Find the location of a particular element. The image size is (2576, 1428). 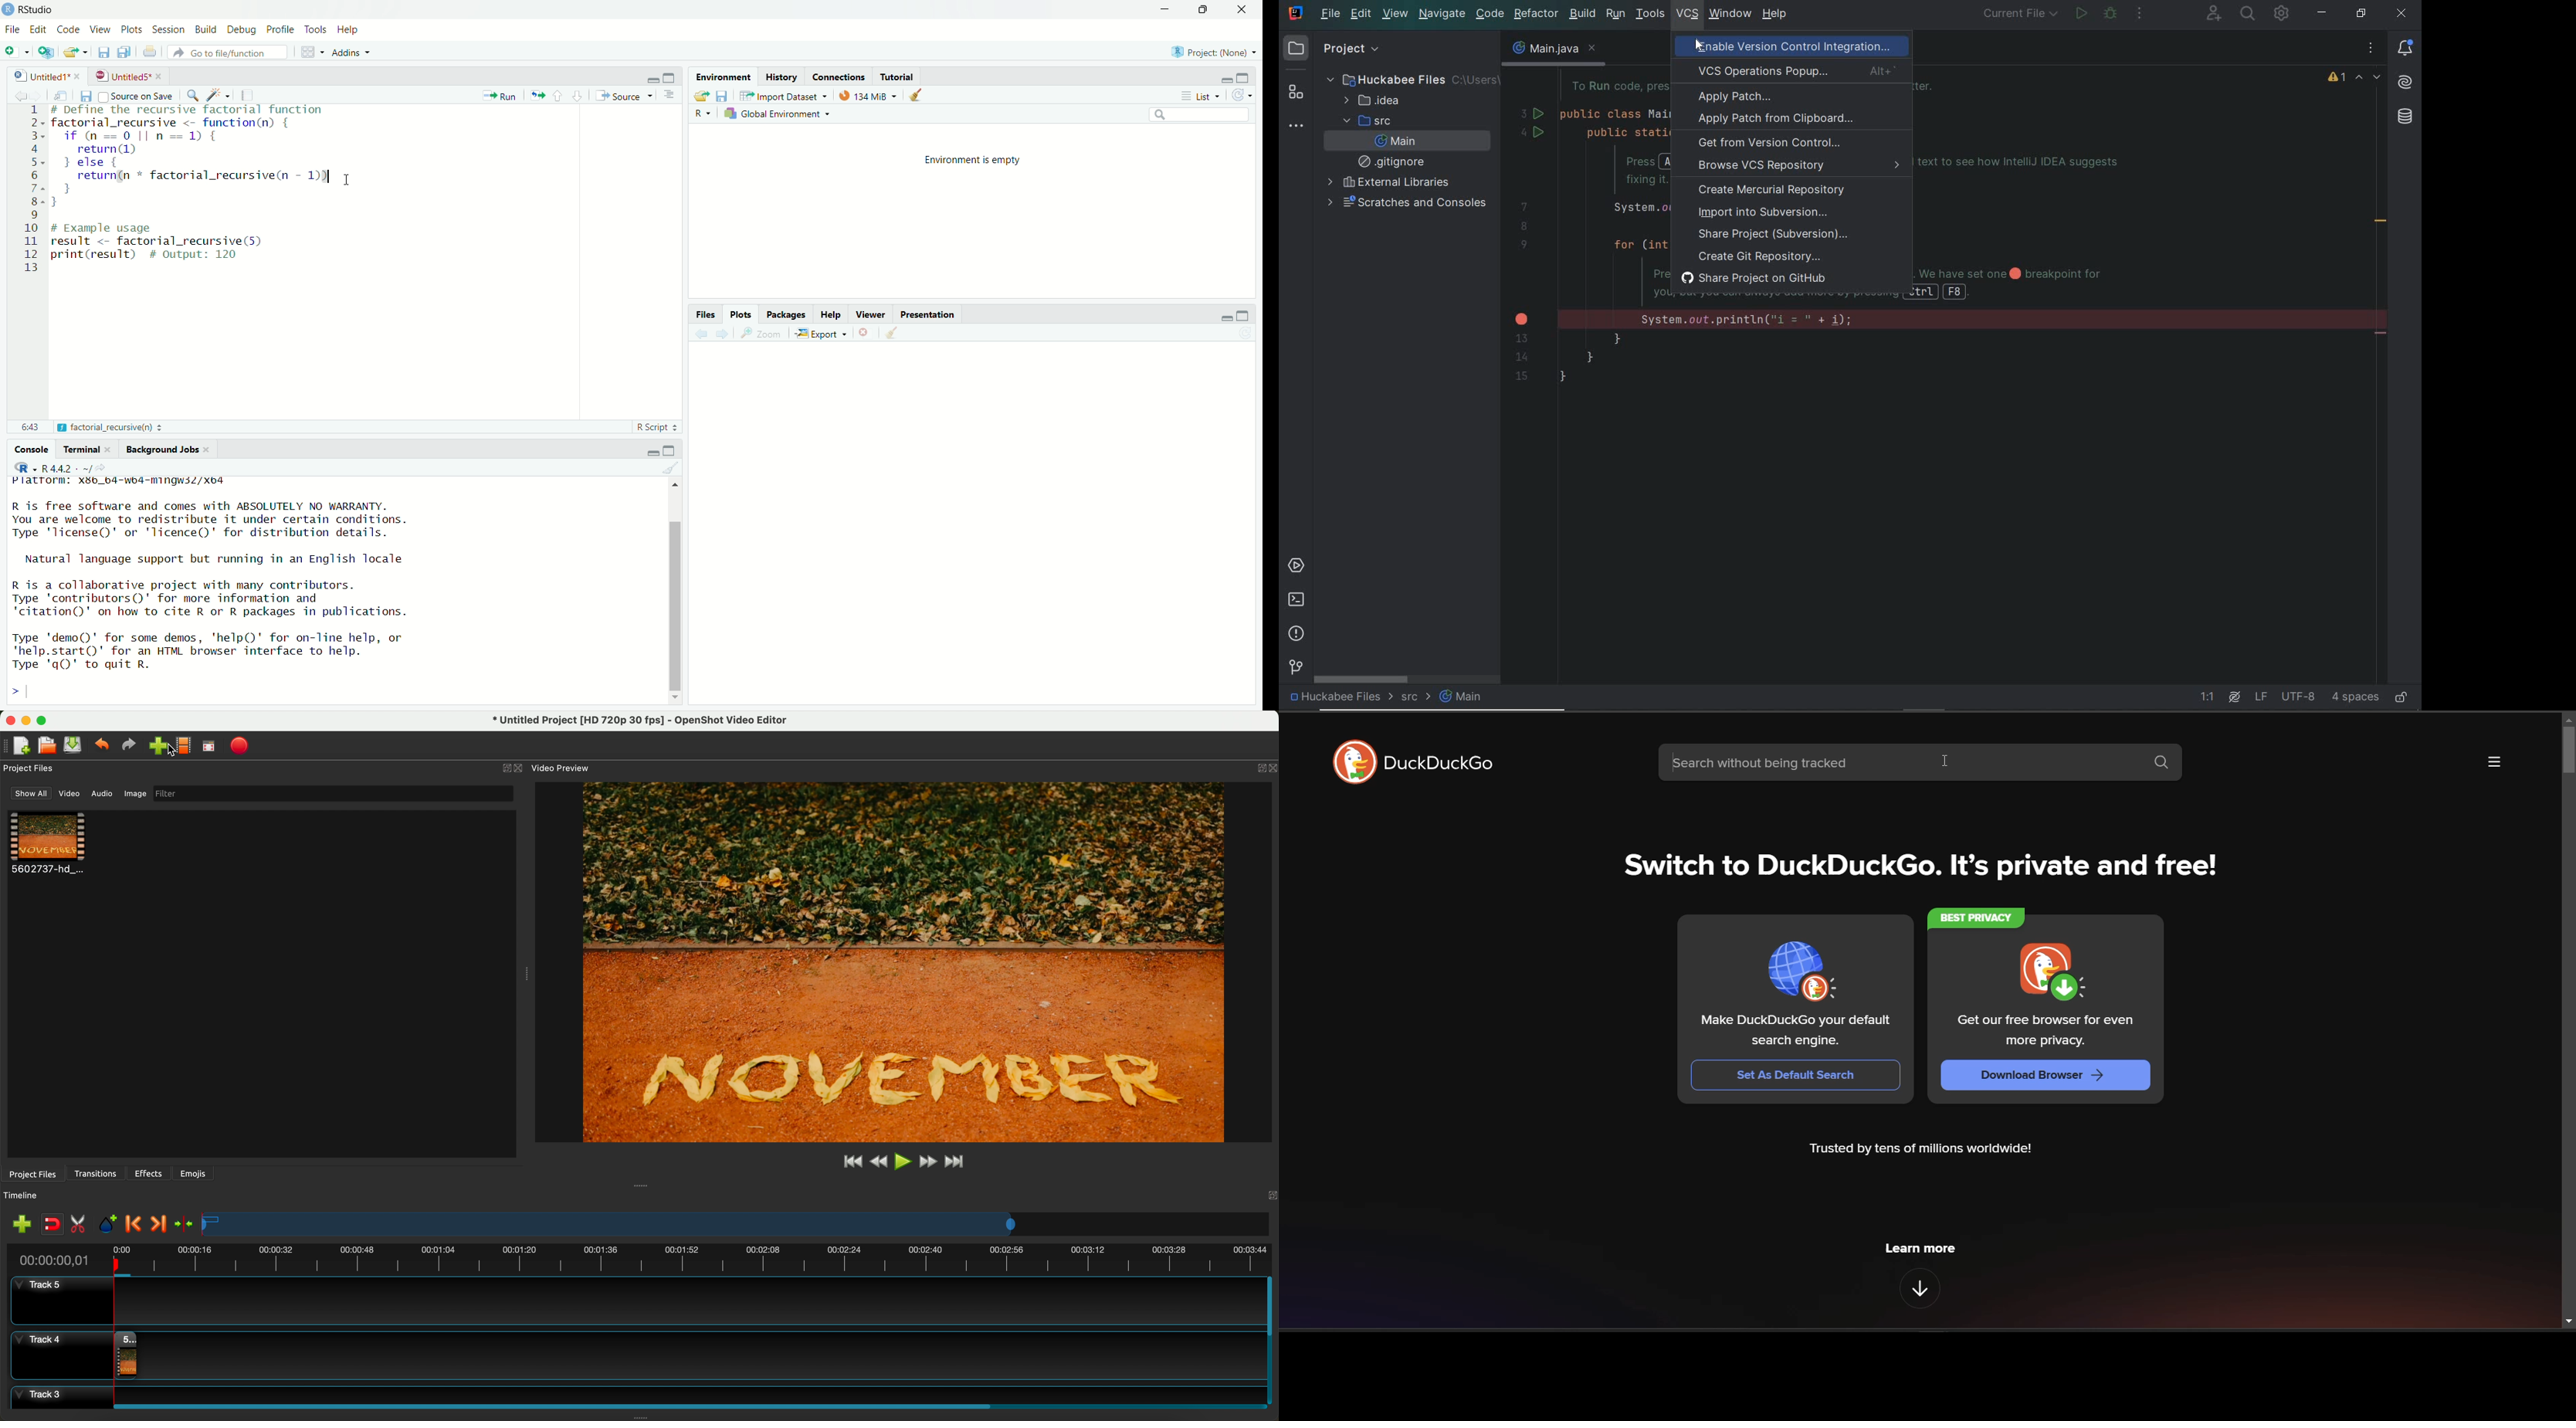

redo is located at coordinates (131, 746).